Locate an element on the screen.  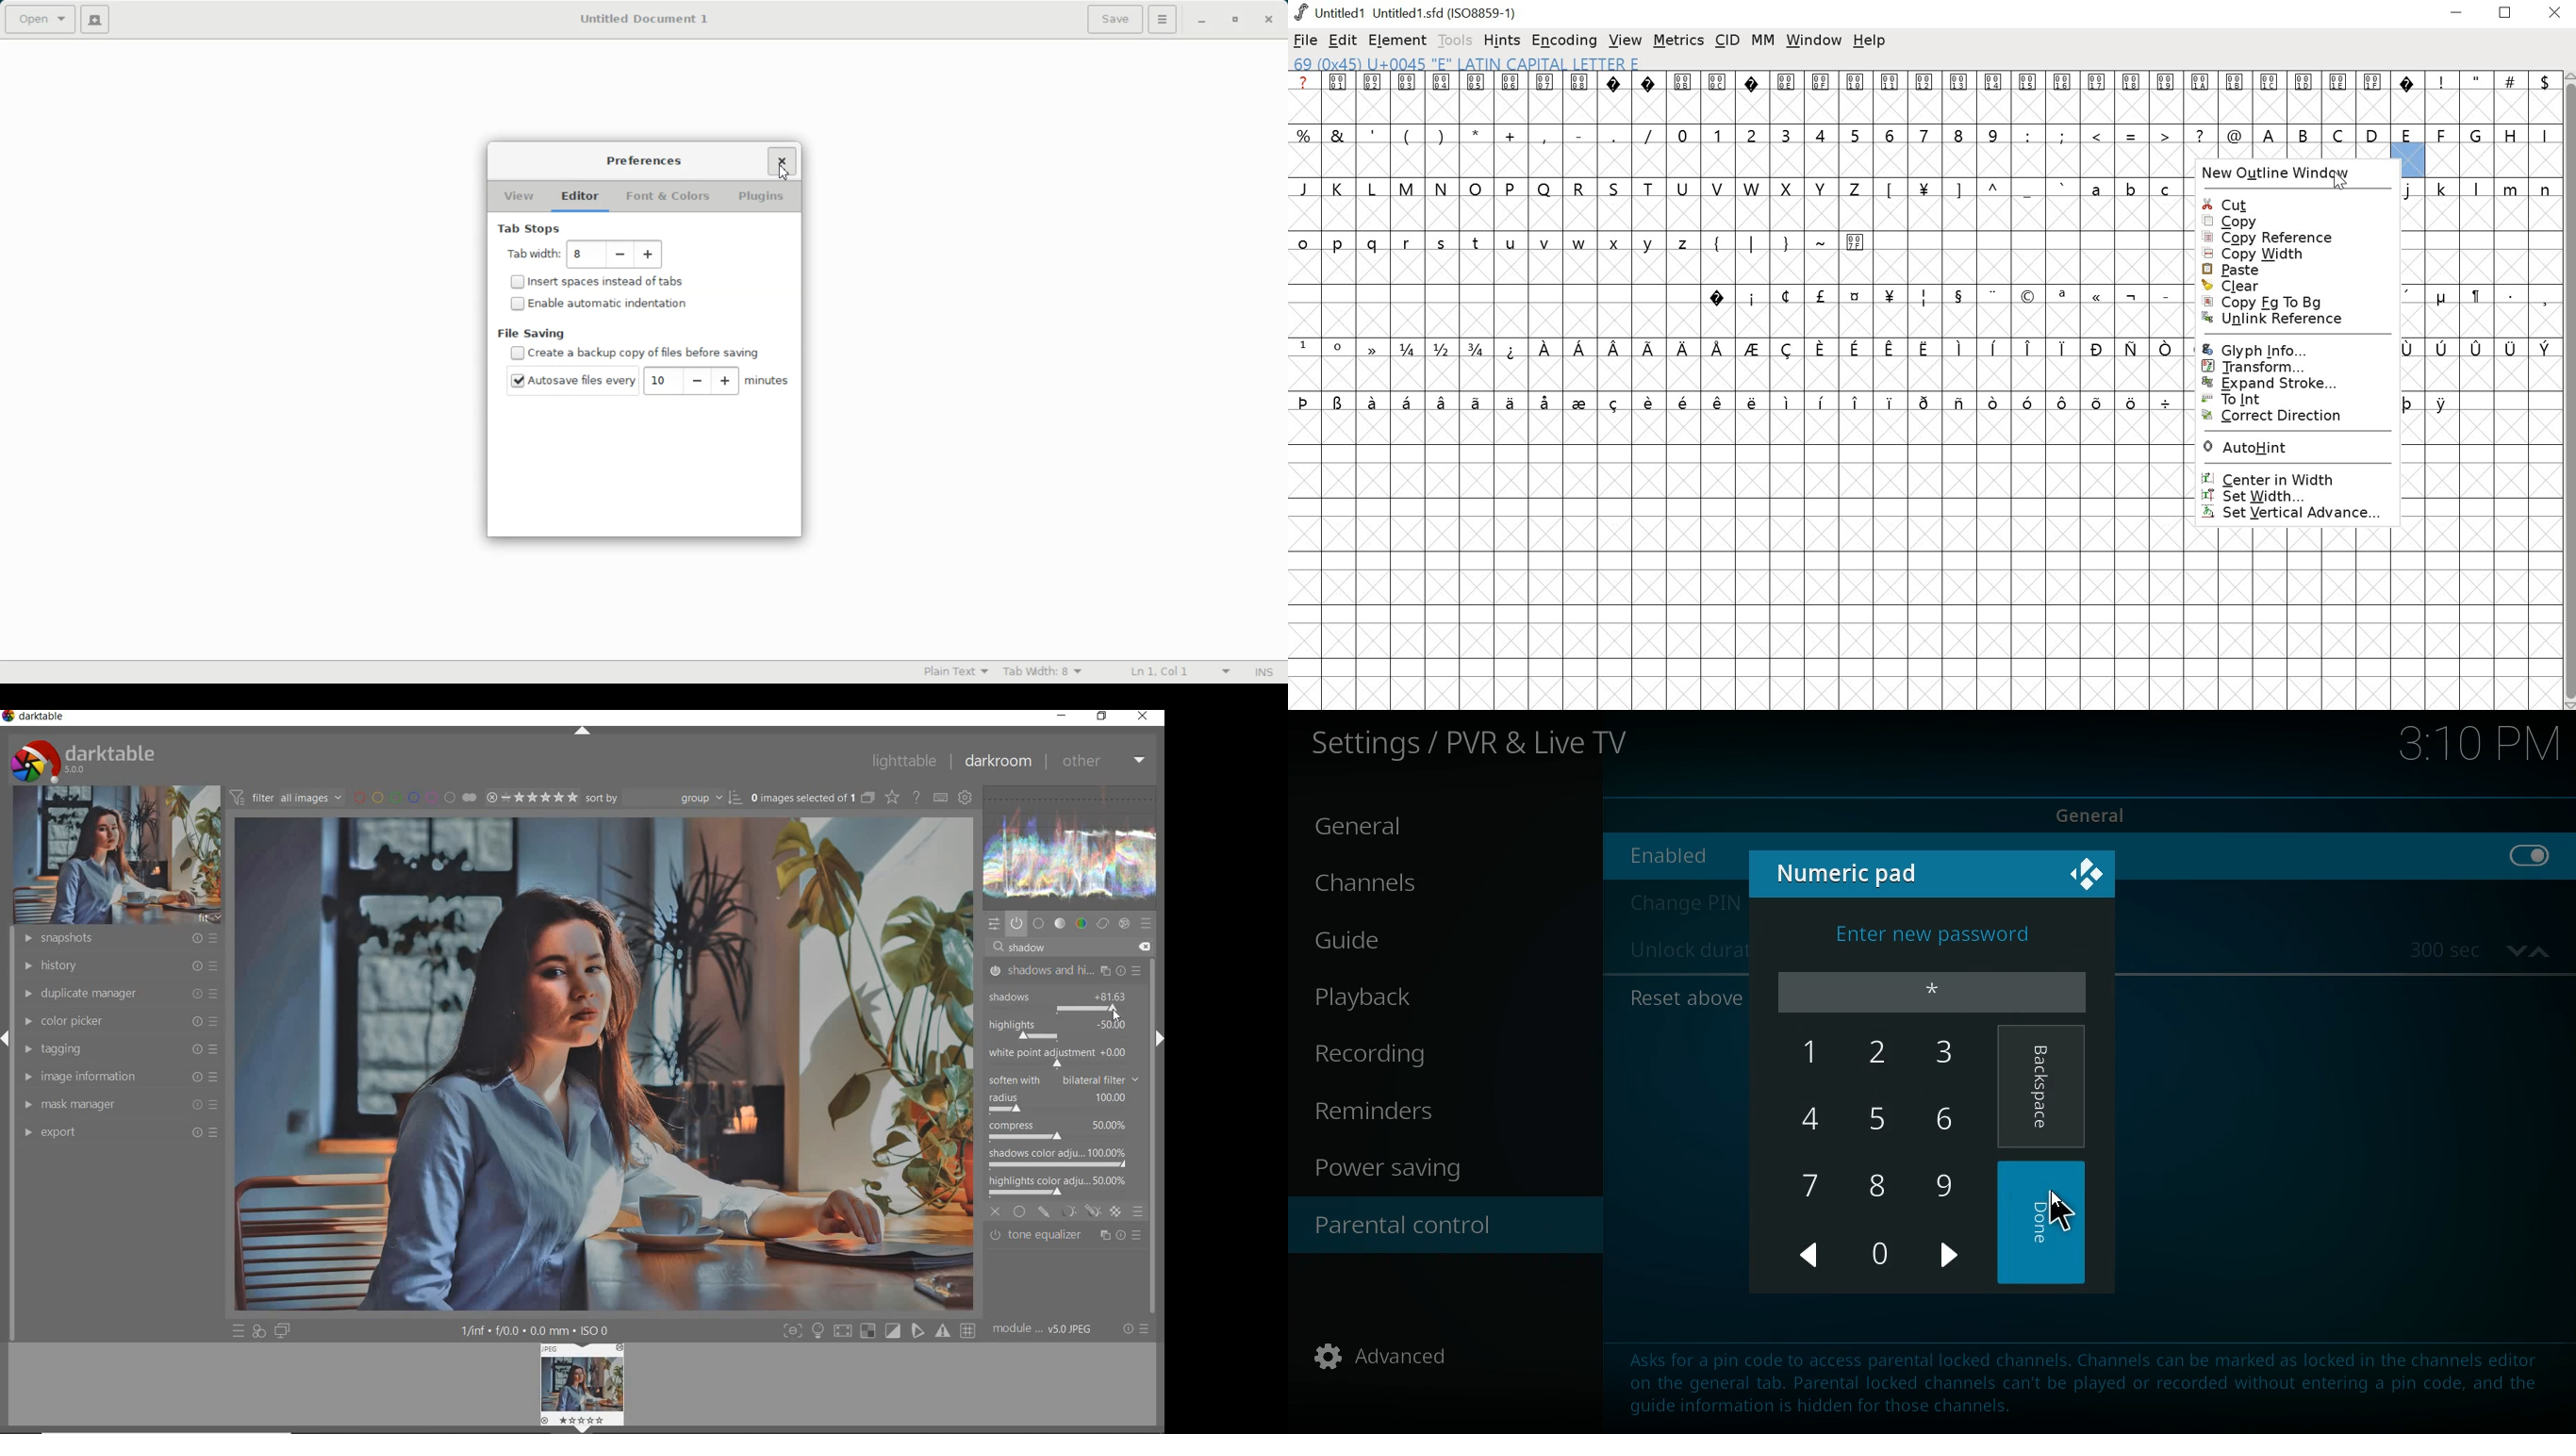
enabled is located at coordinates (1682, 854).